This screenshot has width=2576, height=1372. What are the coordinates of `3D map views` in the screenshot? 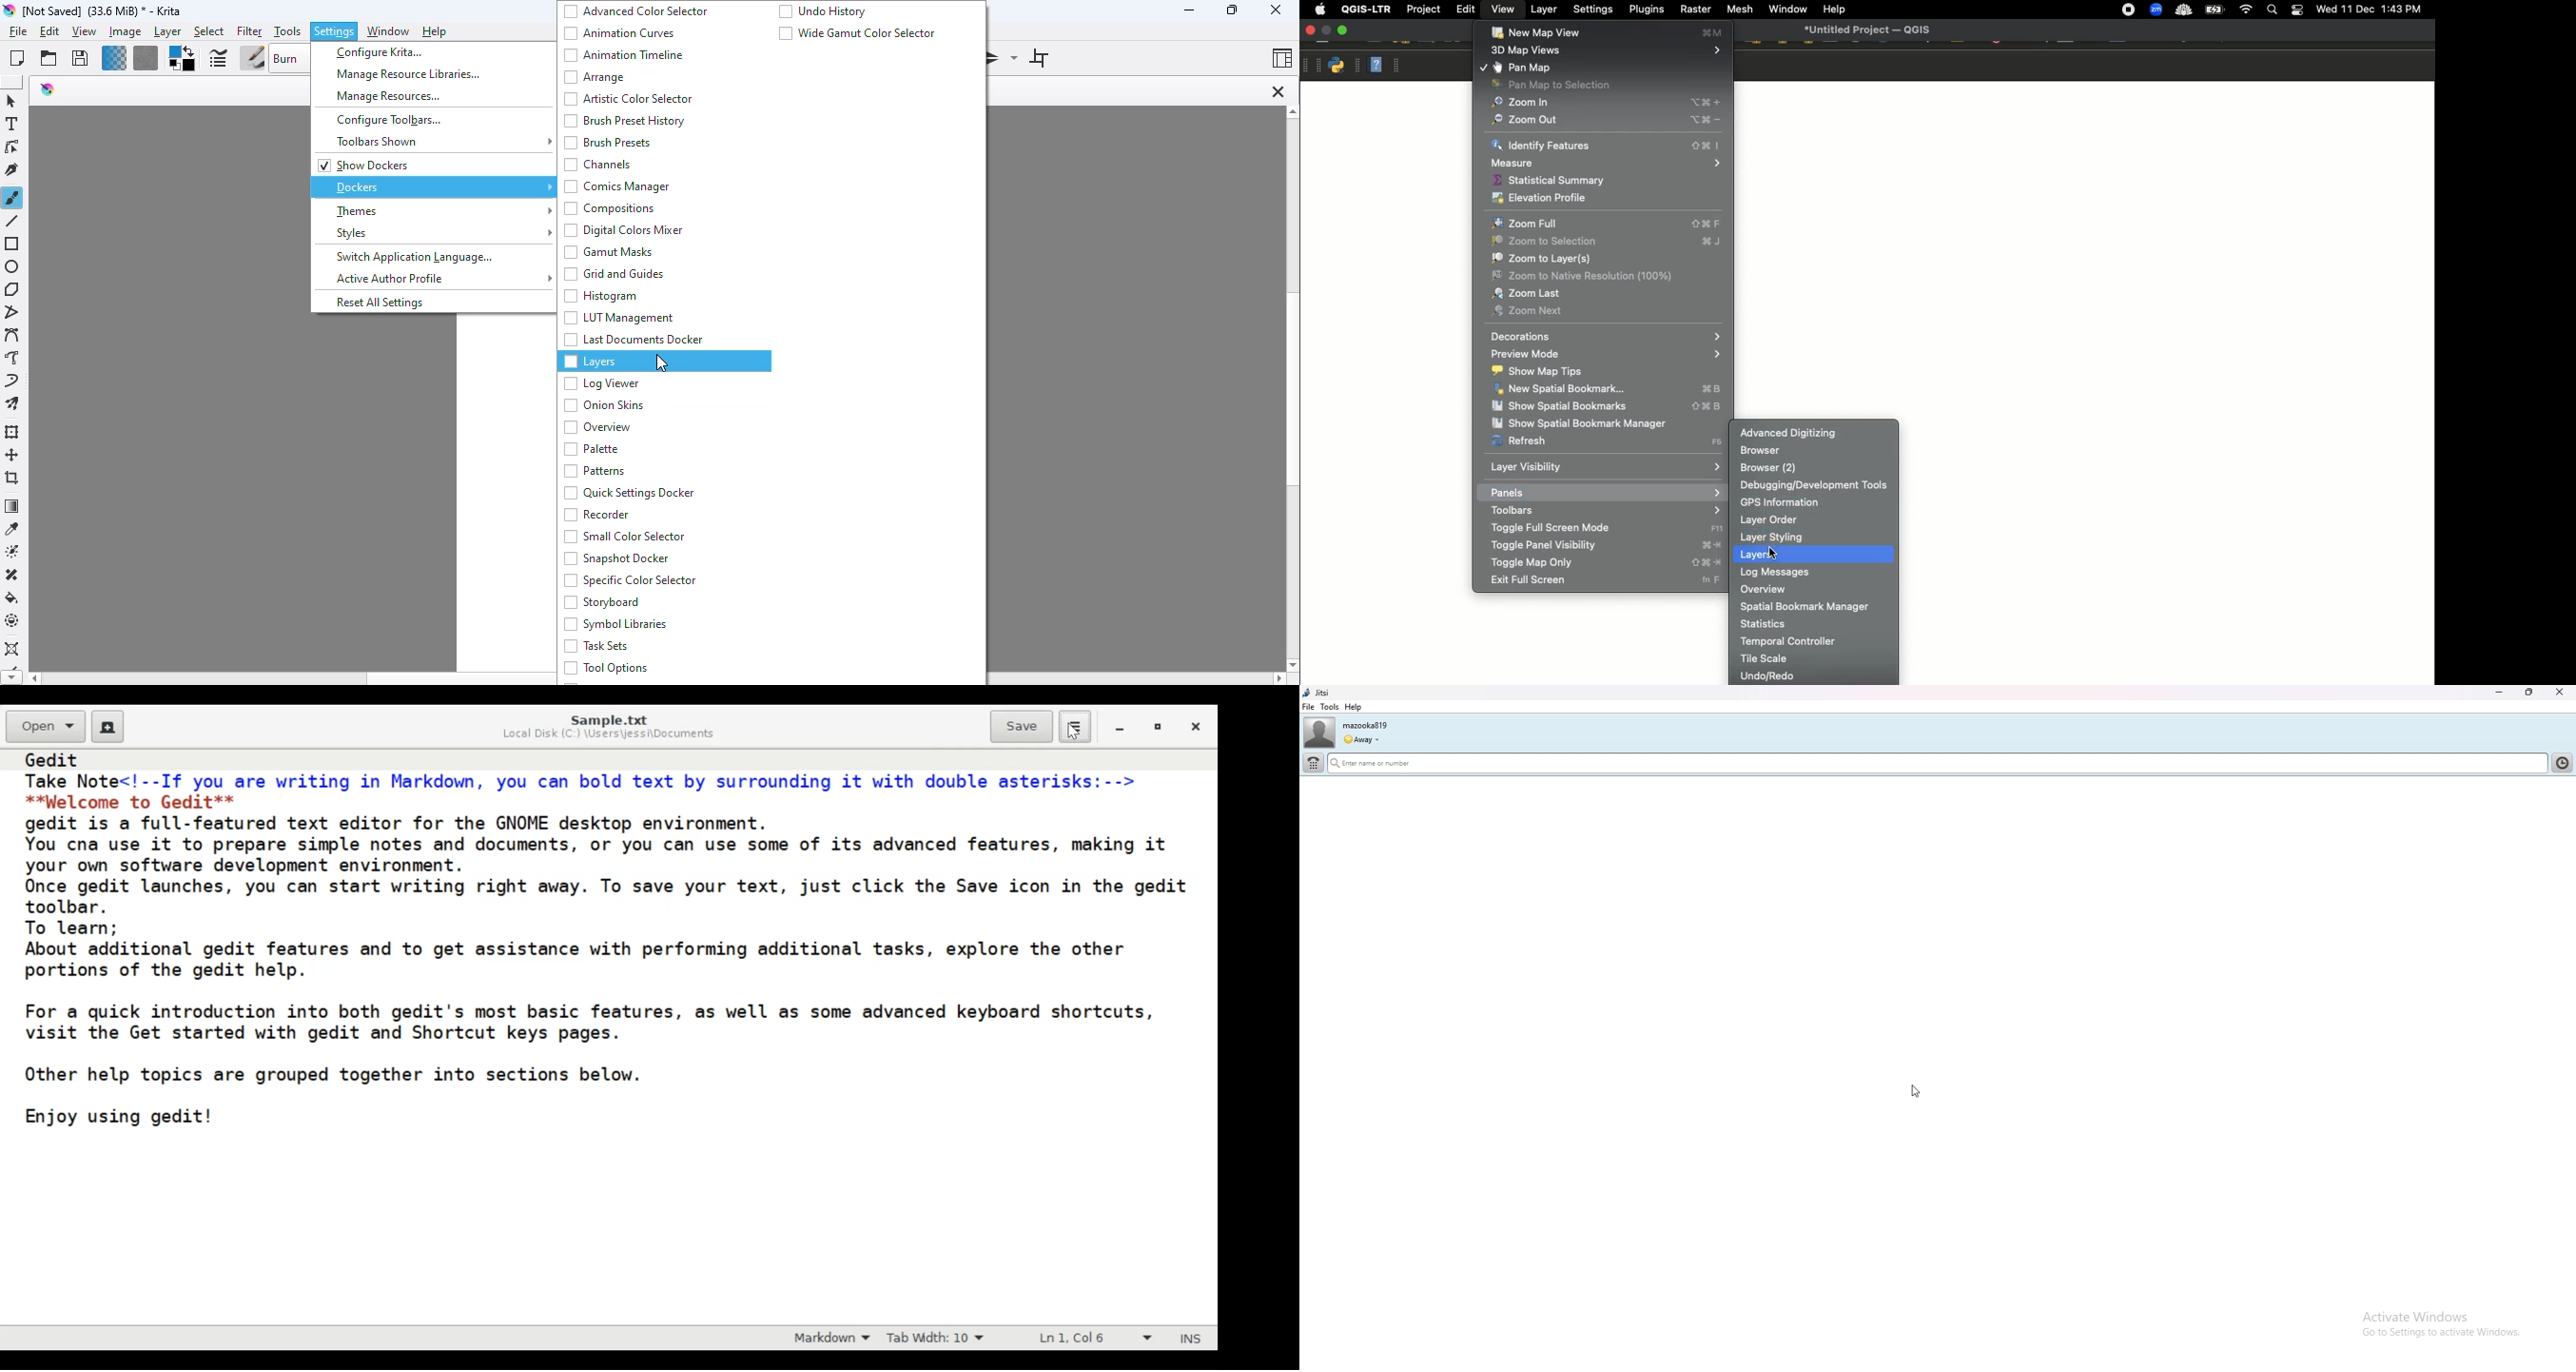 It's located at (1606, 51).